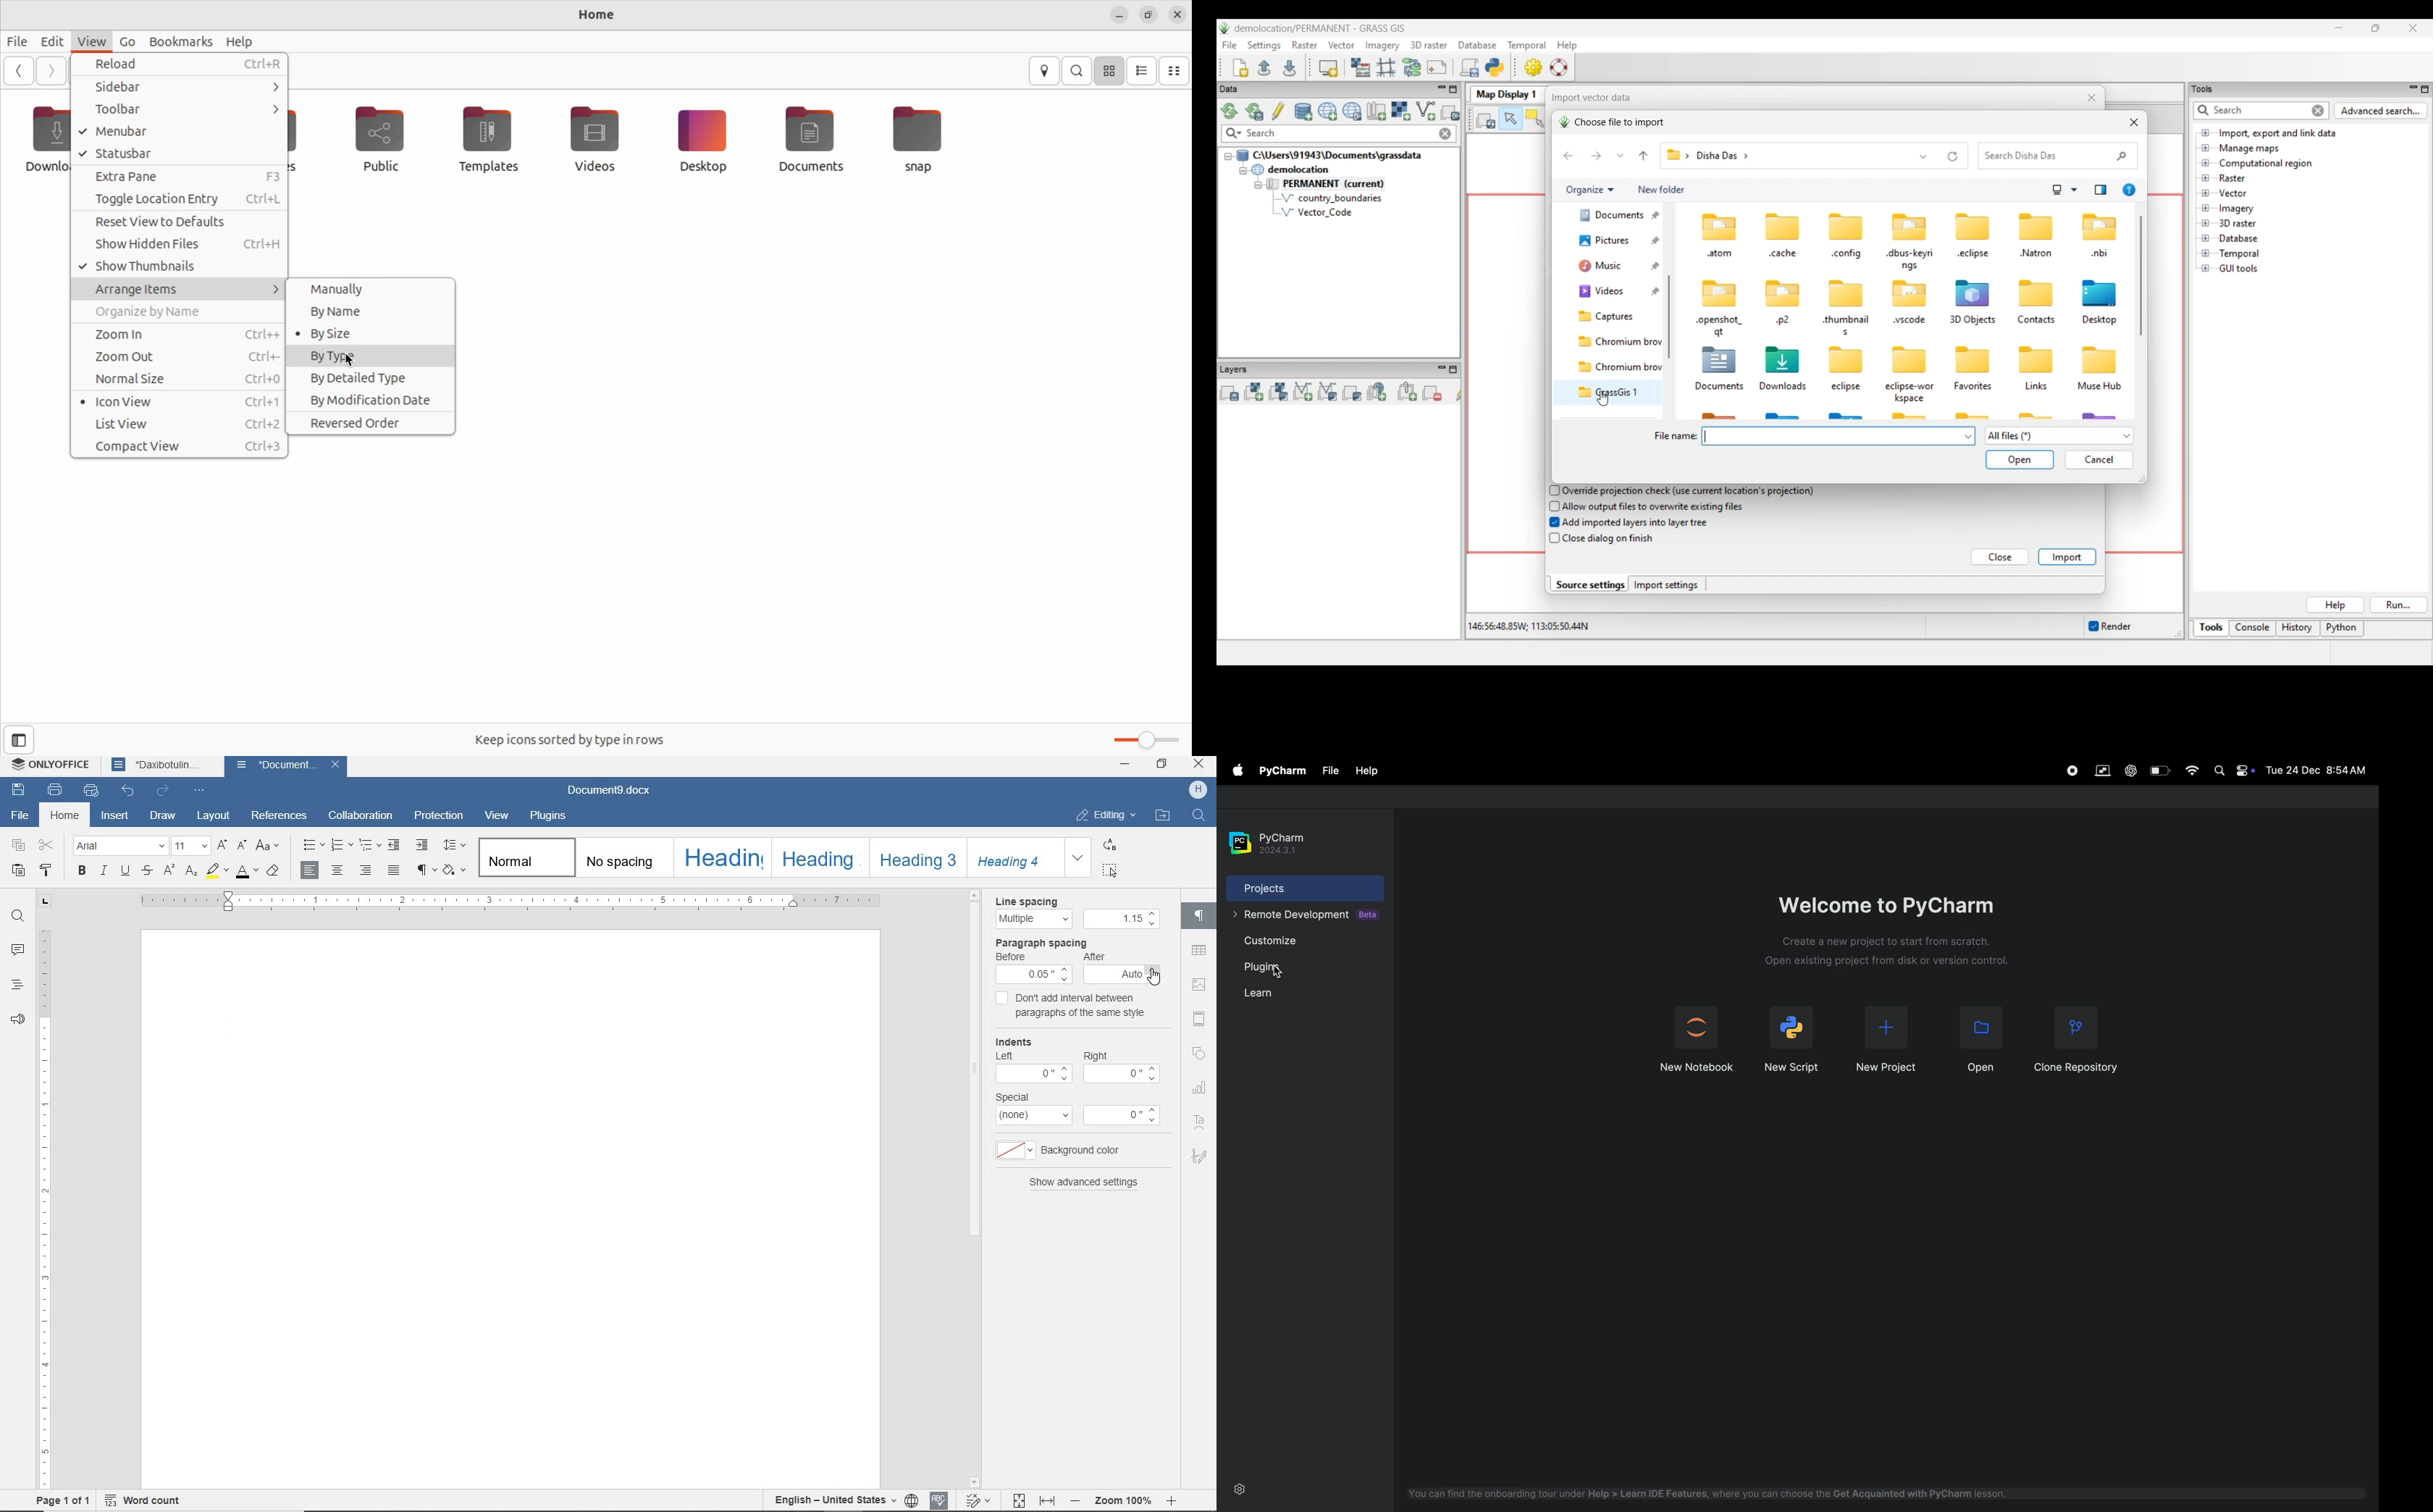 This screenshot has height=1512, width=2436. What do you see at coordinates (180, 244) in the screenshot?
I see `show hidden files` at bounding box center [180, 244].